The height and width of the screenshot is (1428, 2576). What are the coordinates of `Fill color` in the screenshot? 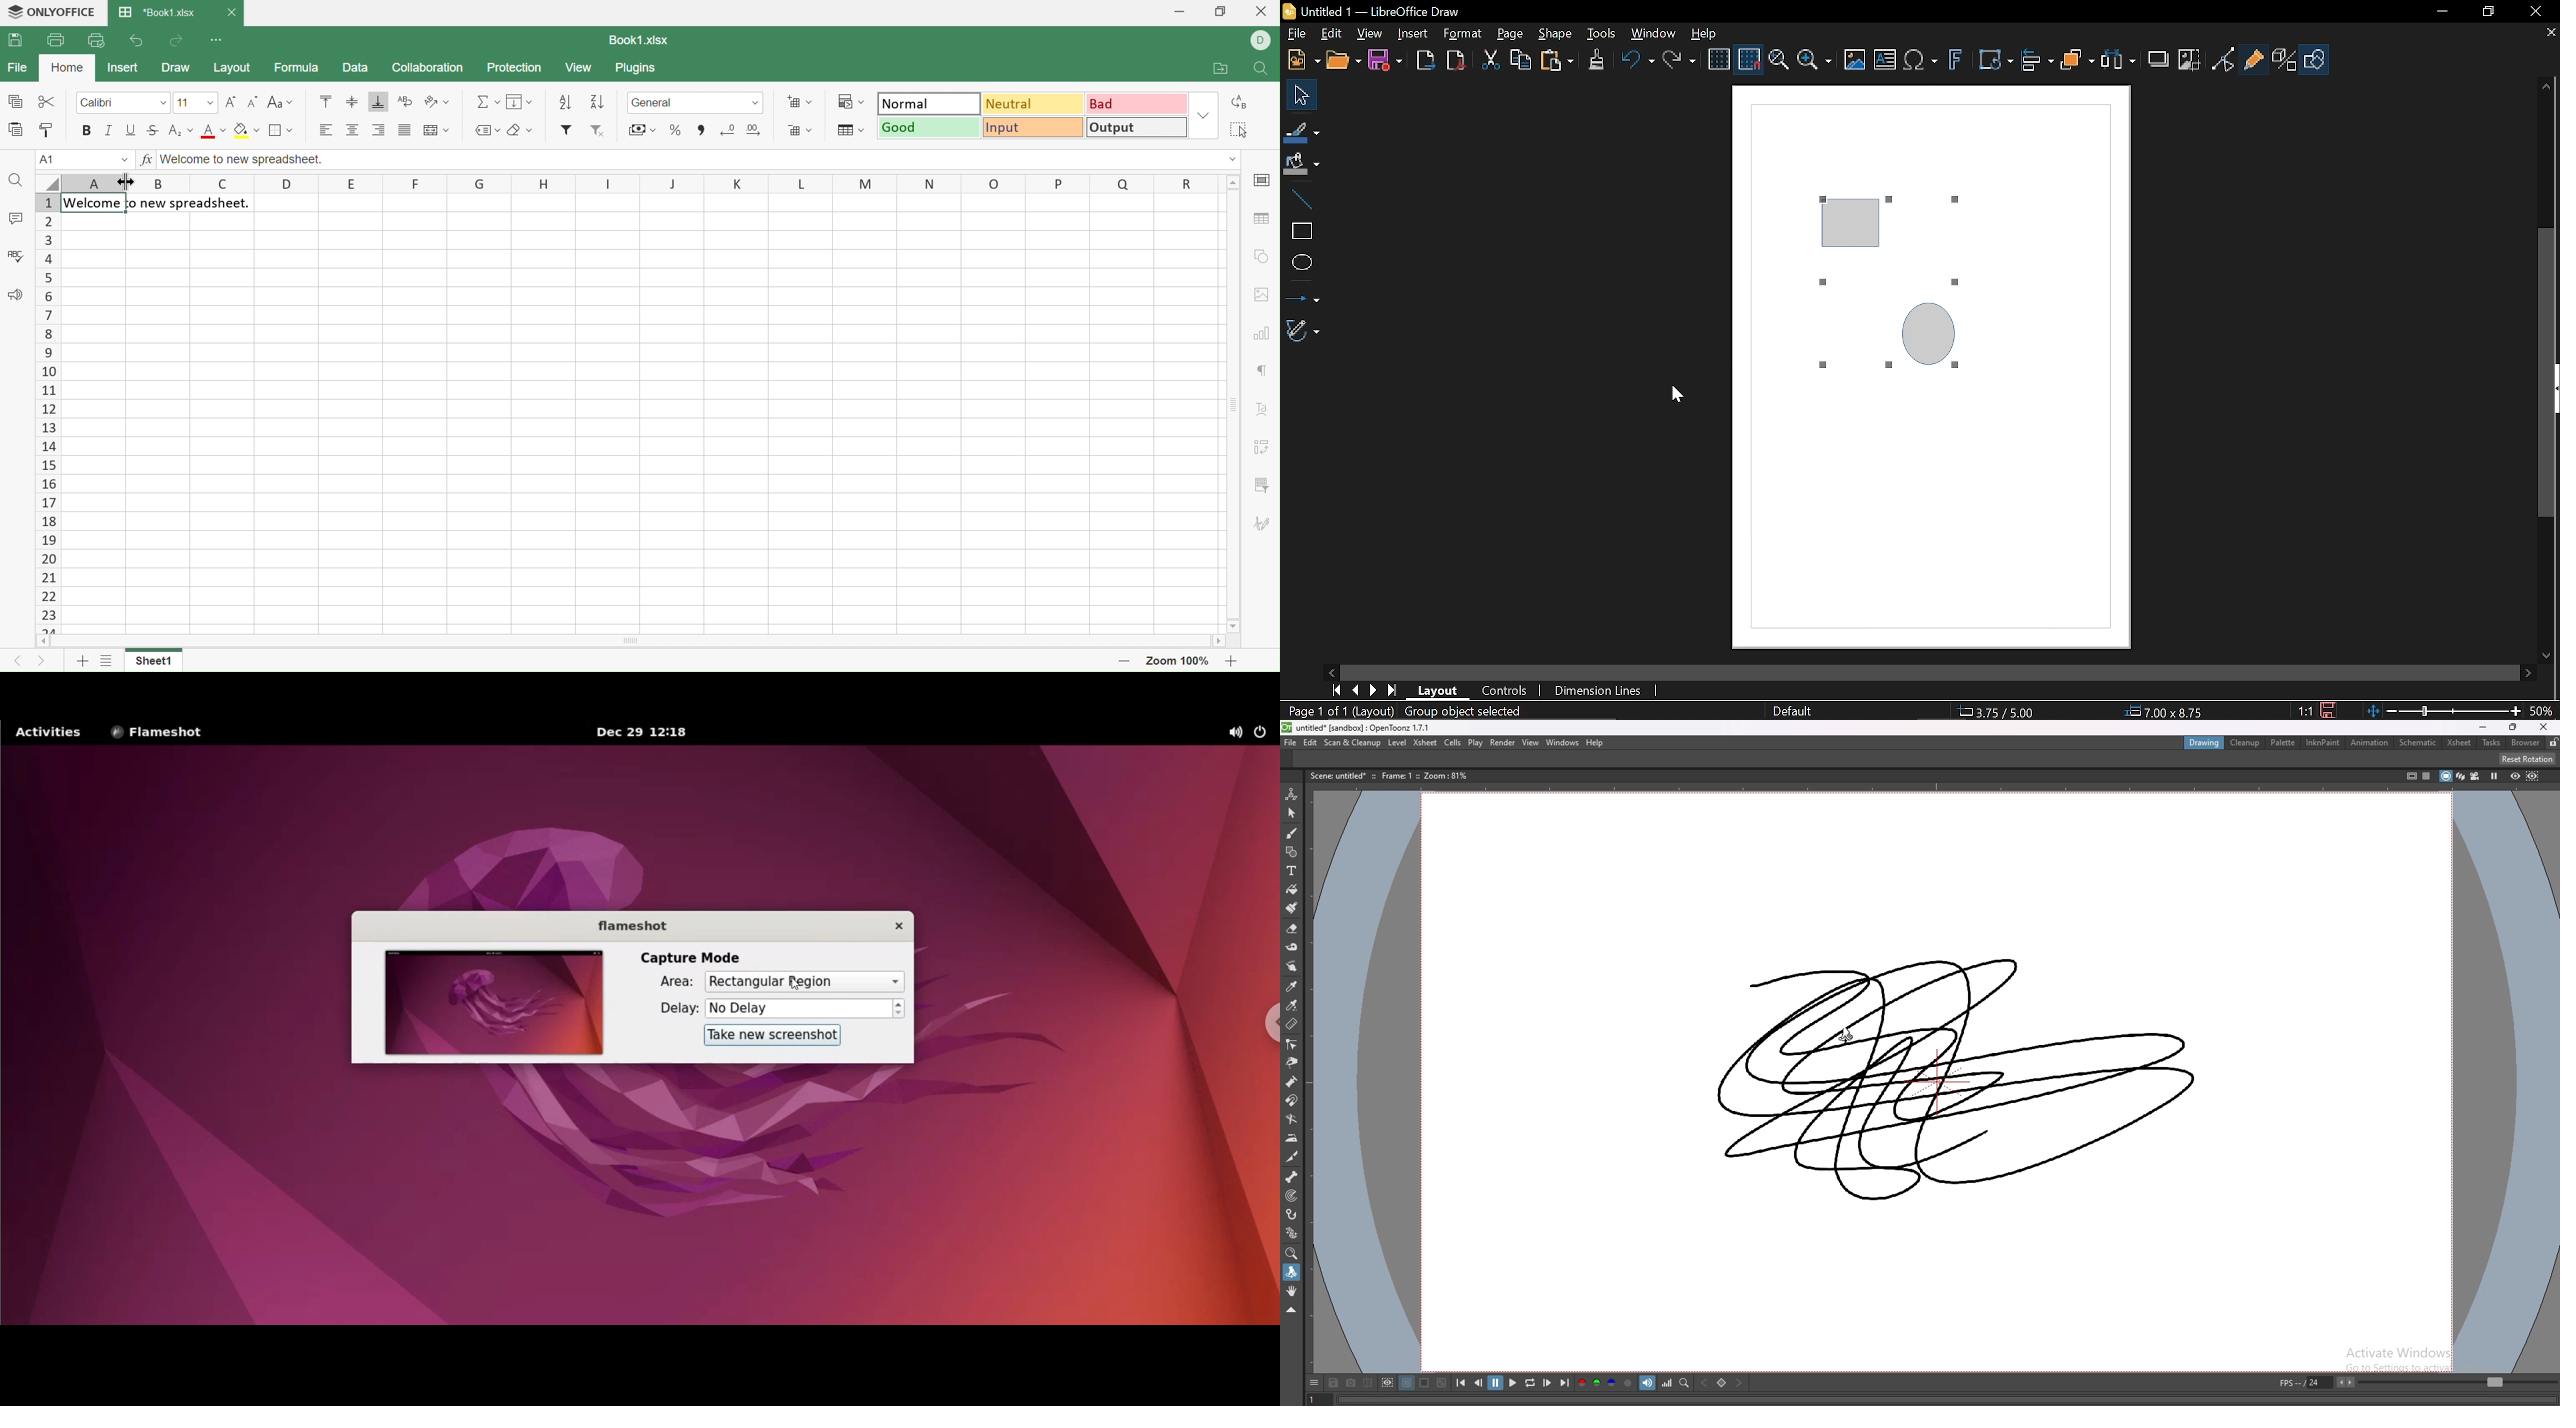 It's located at (246, 130).